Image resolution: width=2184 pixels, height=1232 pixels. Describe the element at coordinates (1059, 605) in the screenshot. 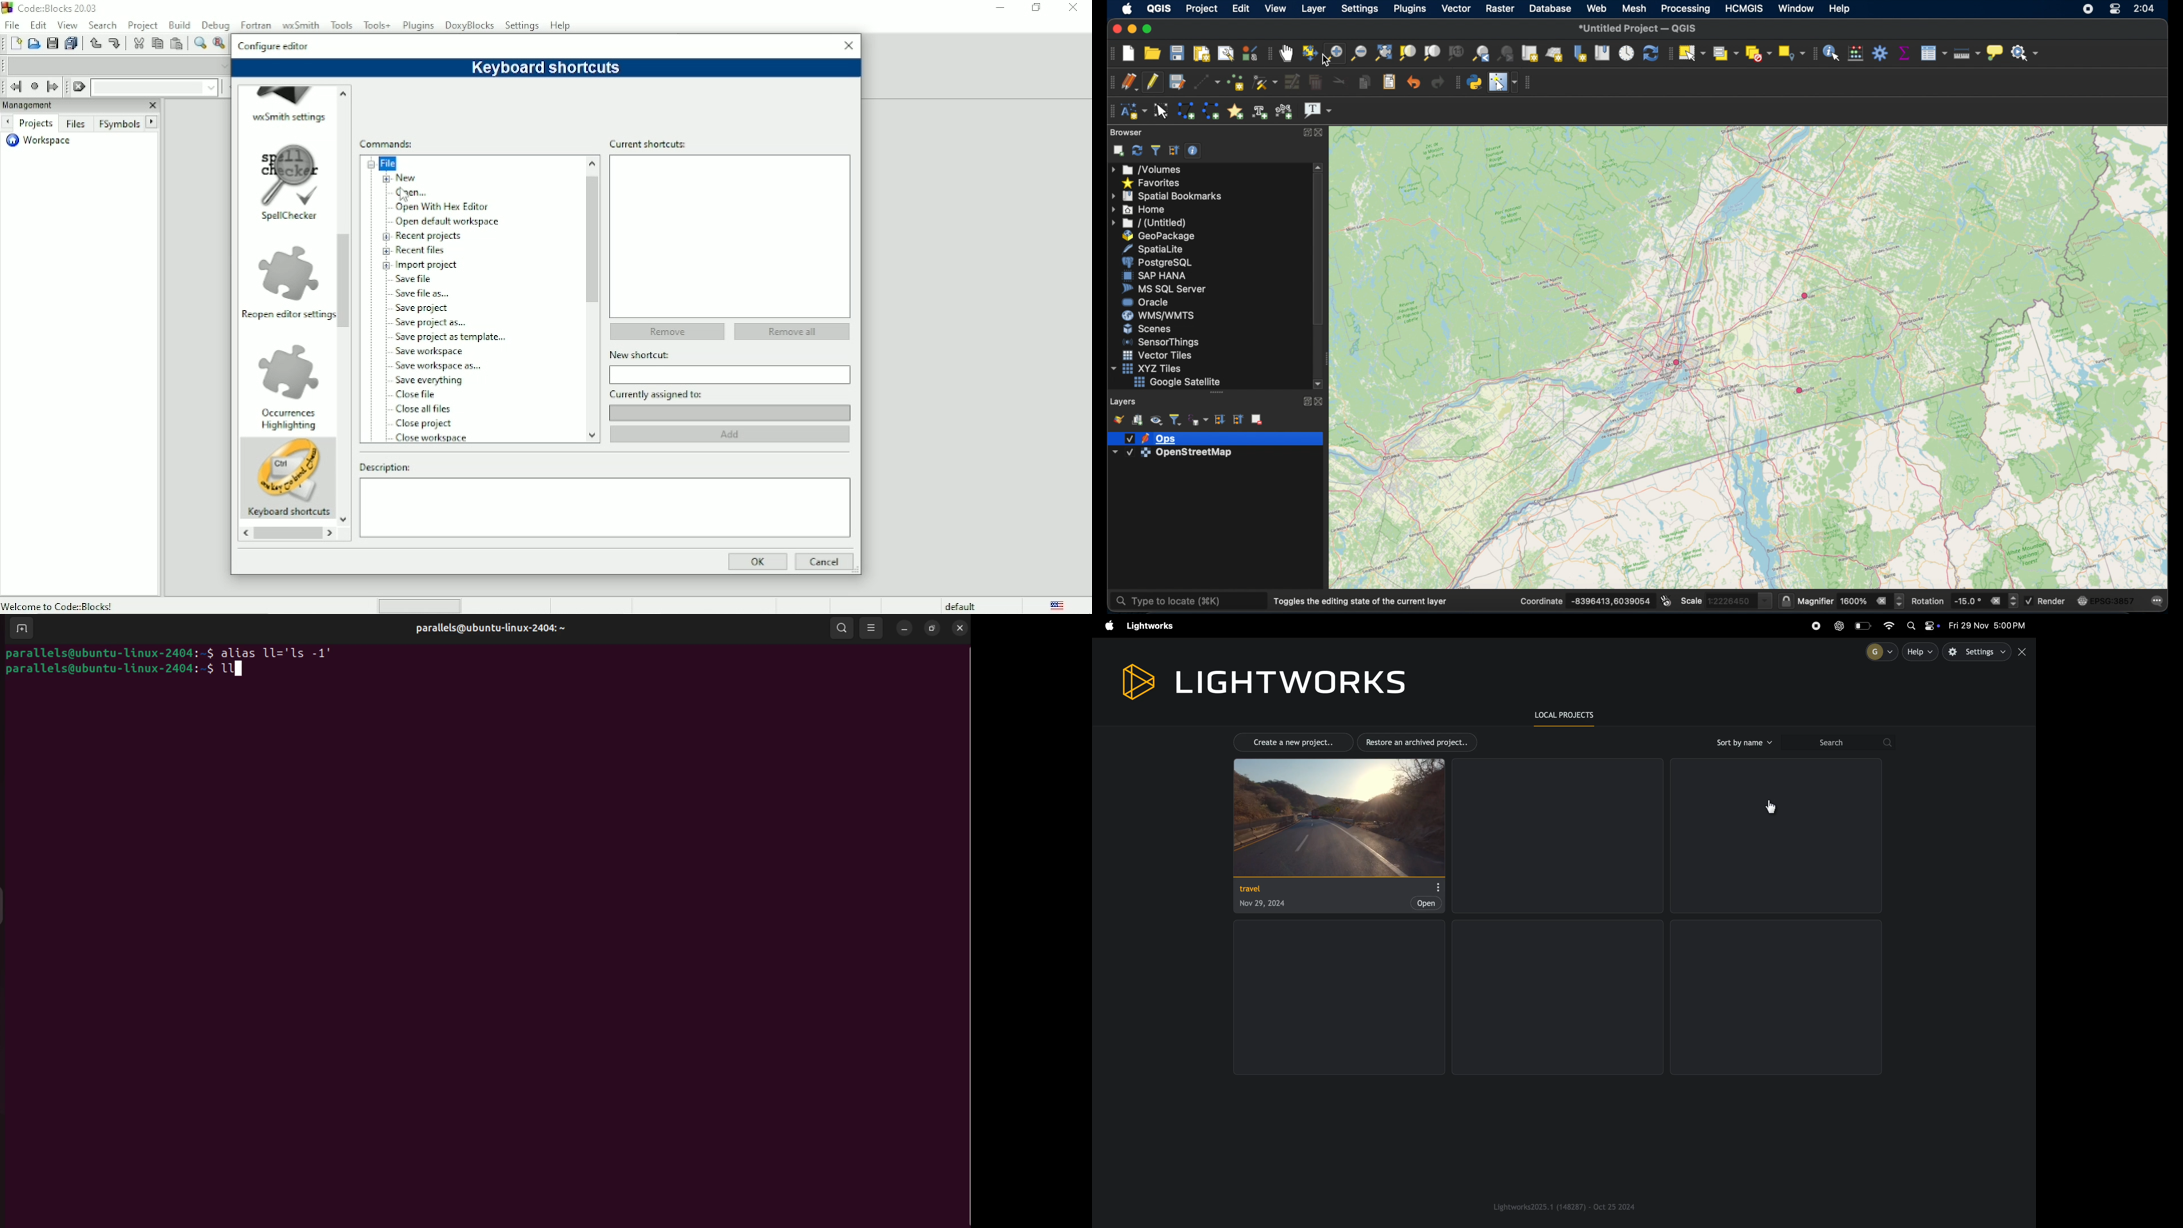

I see `Language` at that location.